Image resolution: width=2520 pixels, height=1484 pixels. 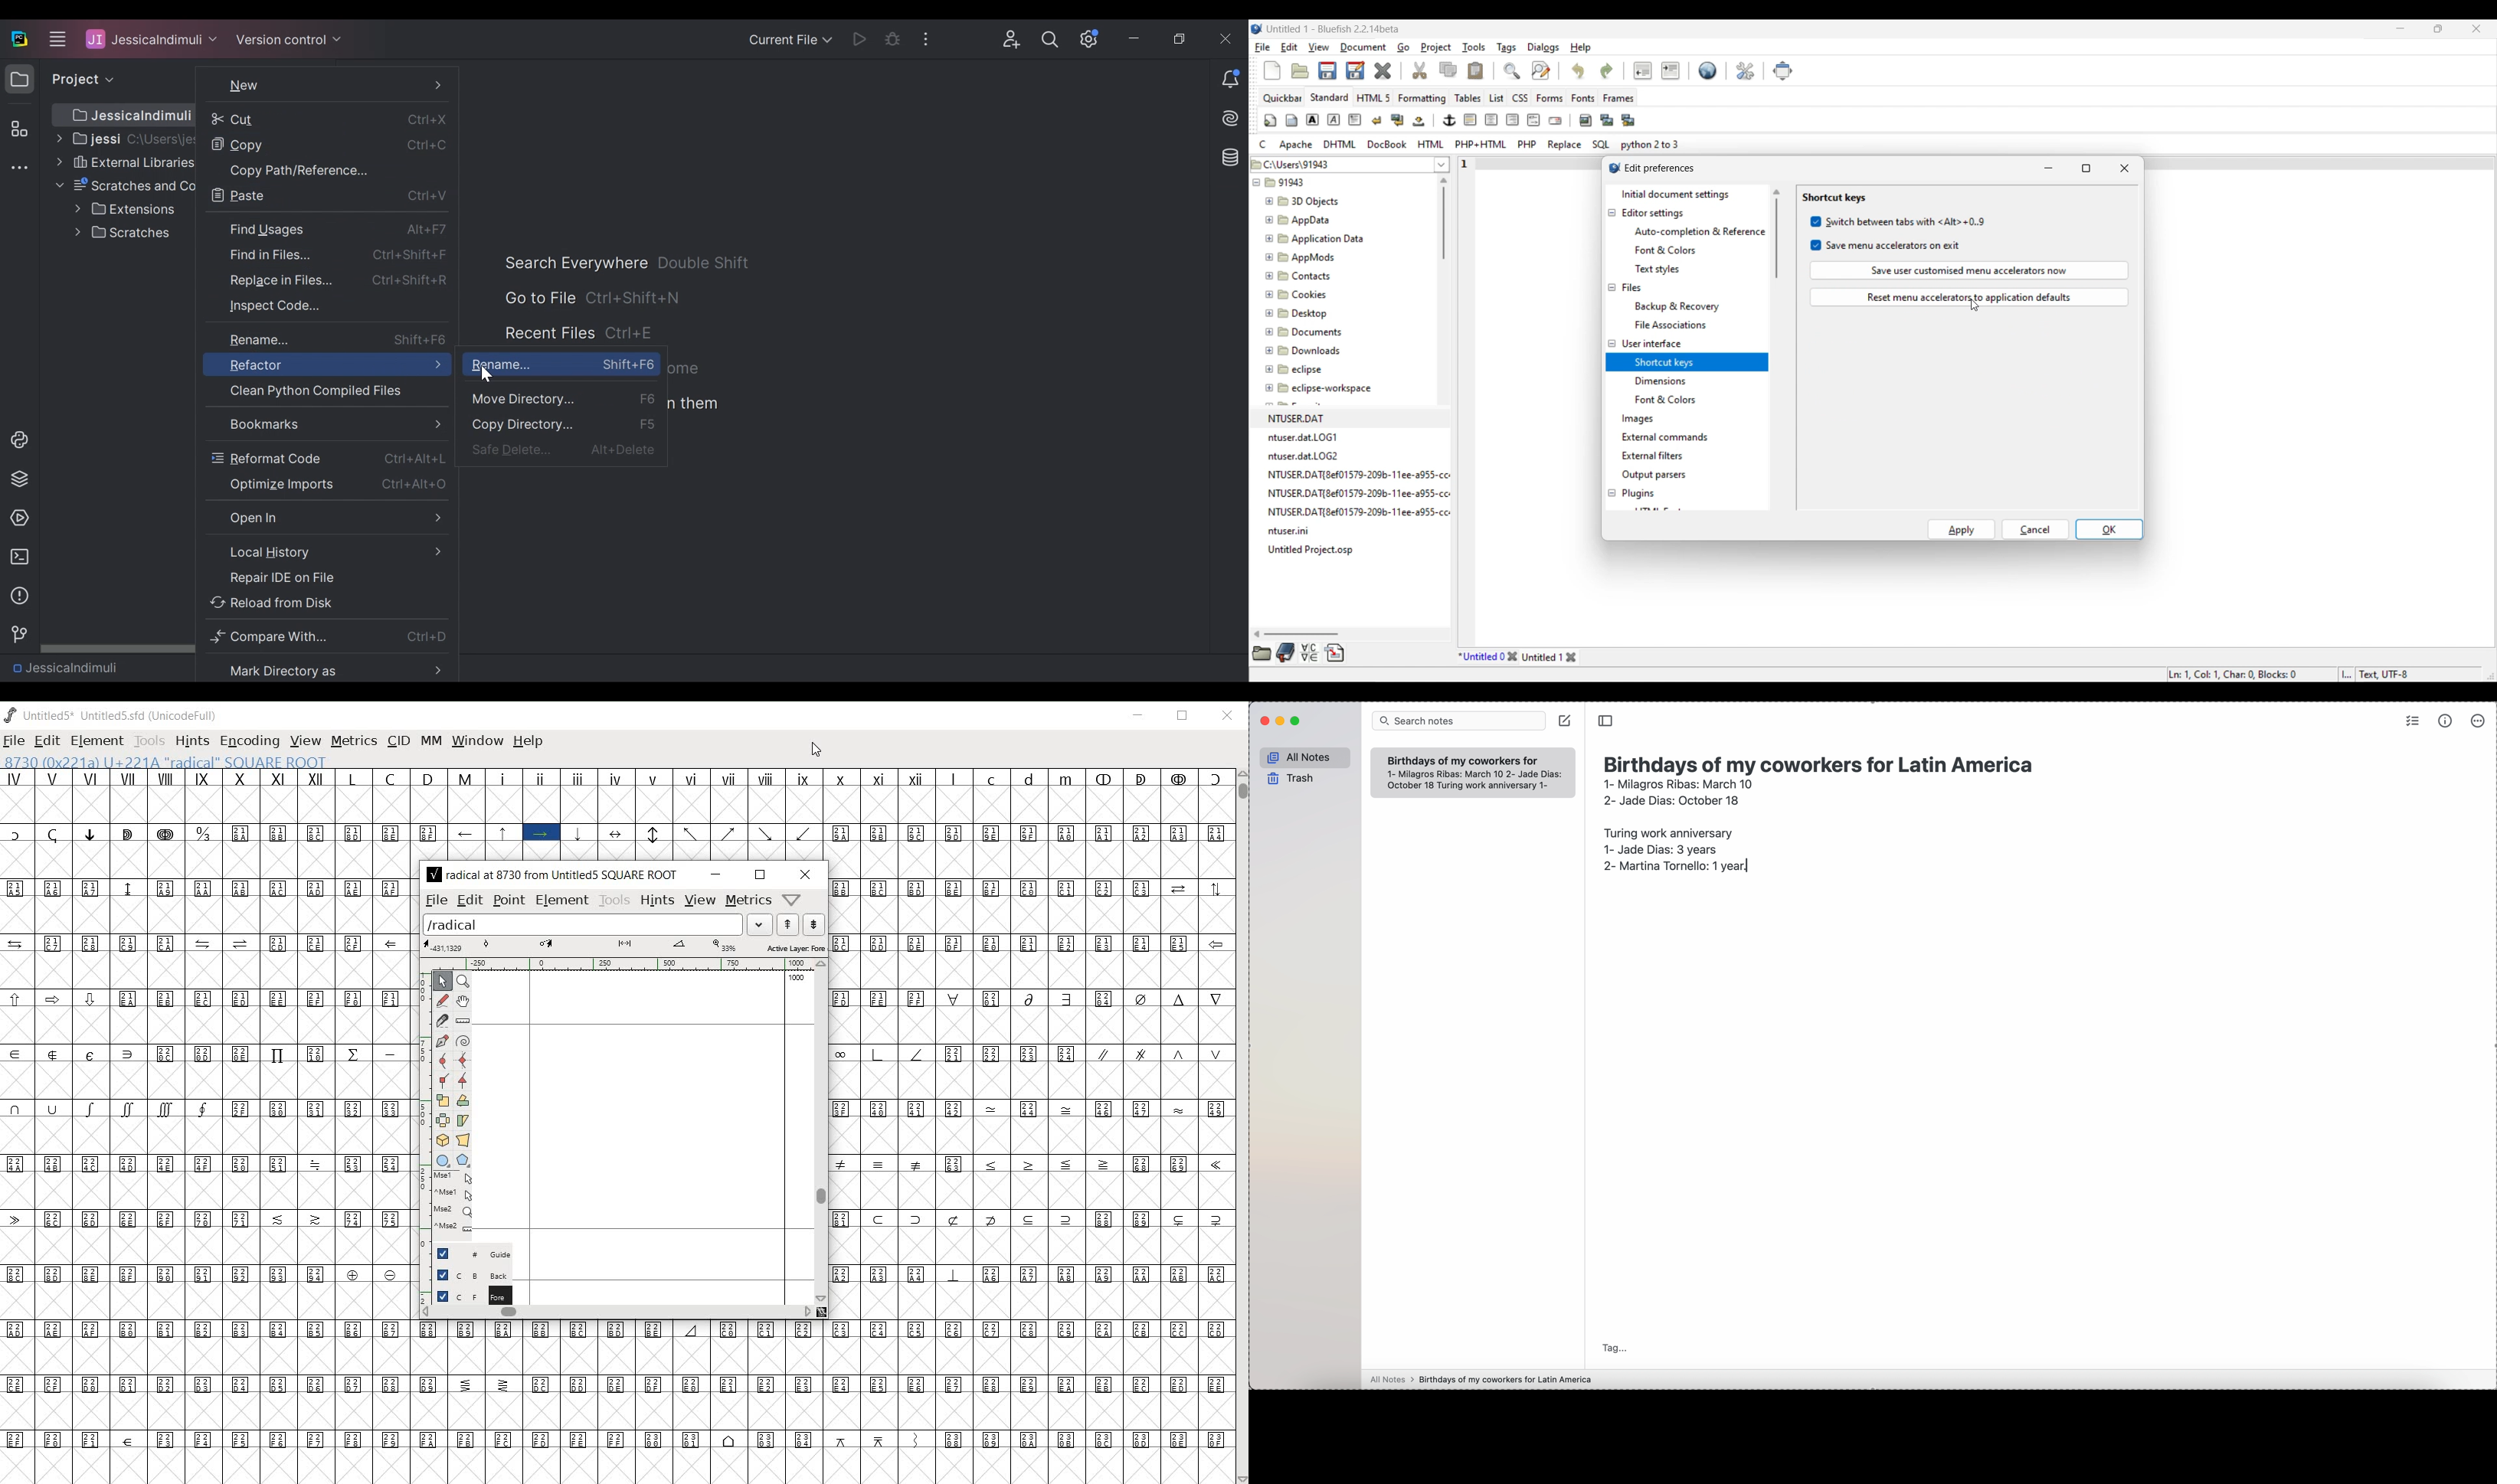 What do you see at coordinates (1374, 98) in the screenshot?
I see `HTML 5` at bounding box center [1374, 98].